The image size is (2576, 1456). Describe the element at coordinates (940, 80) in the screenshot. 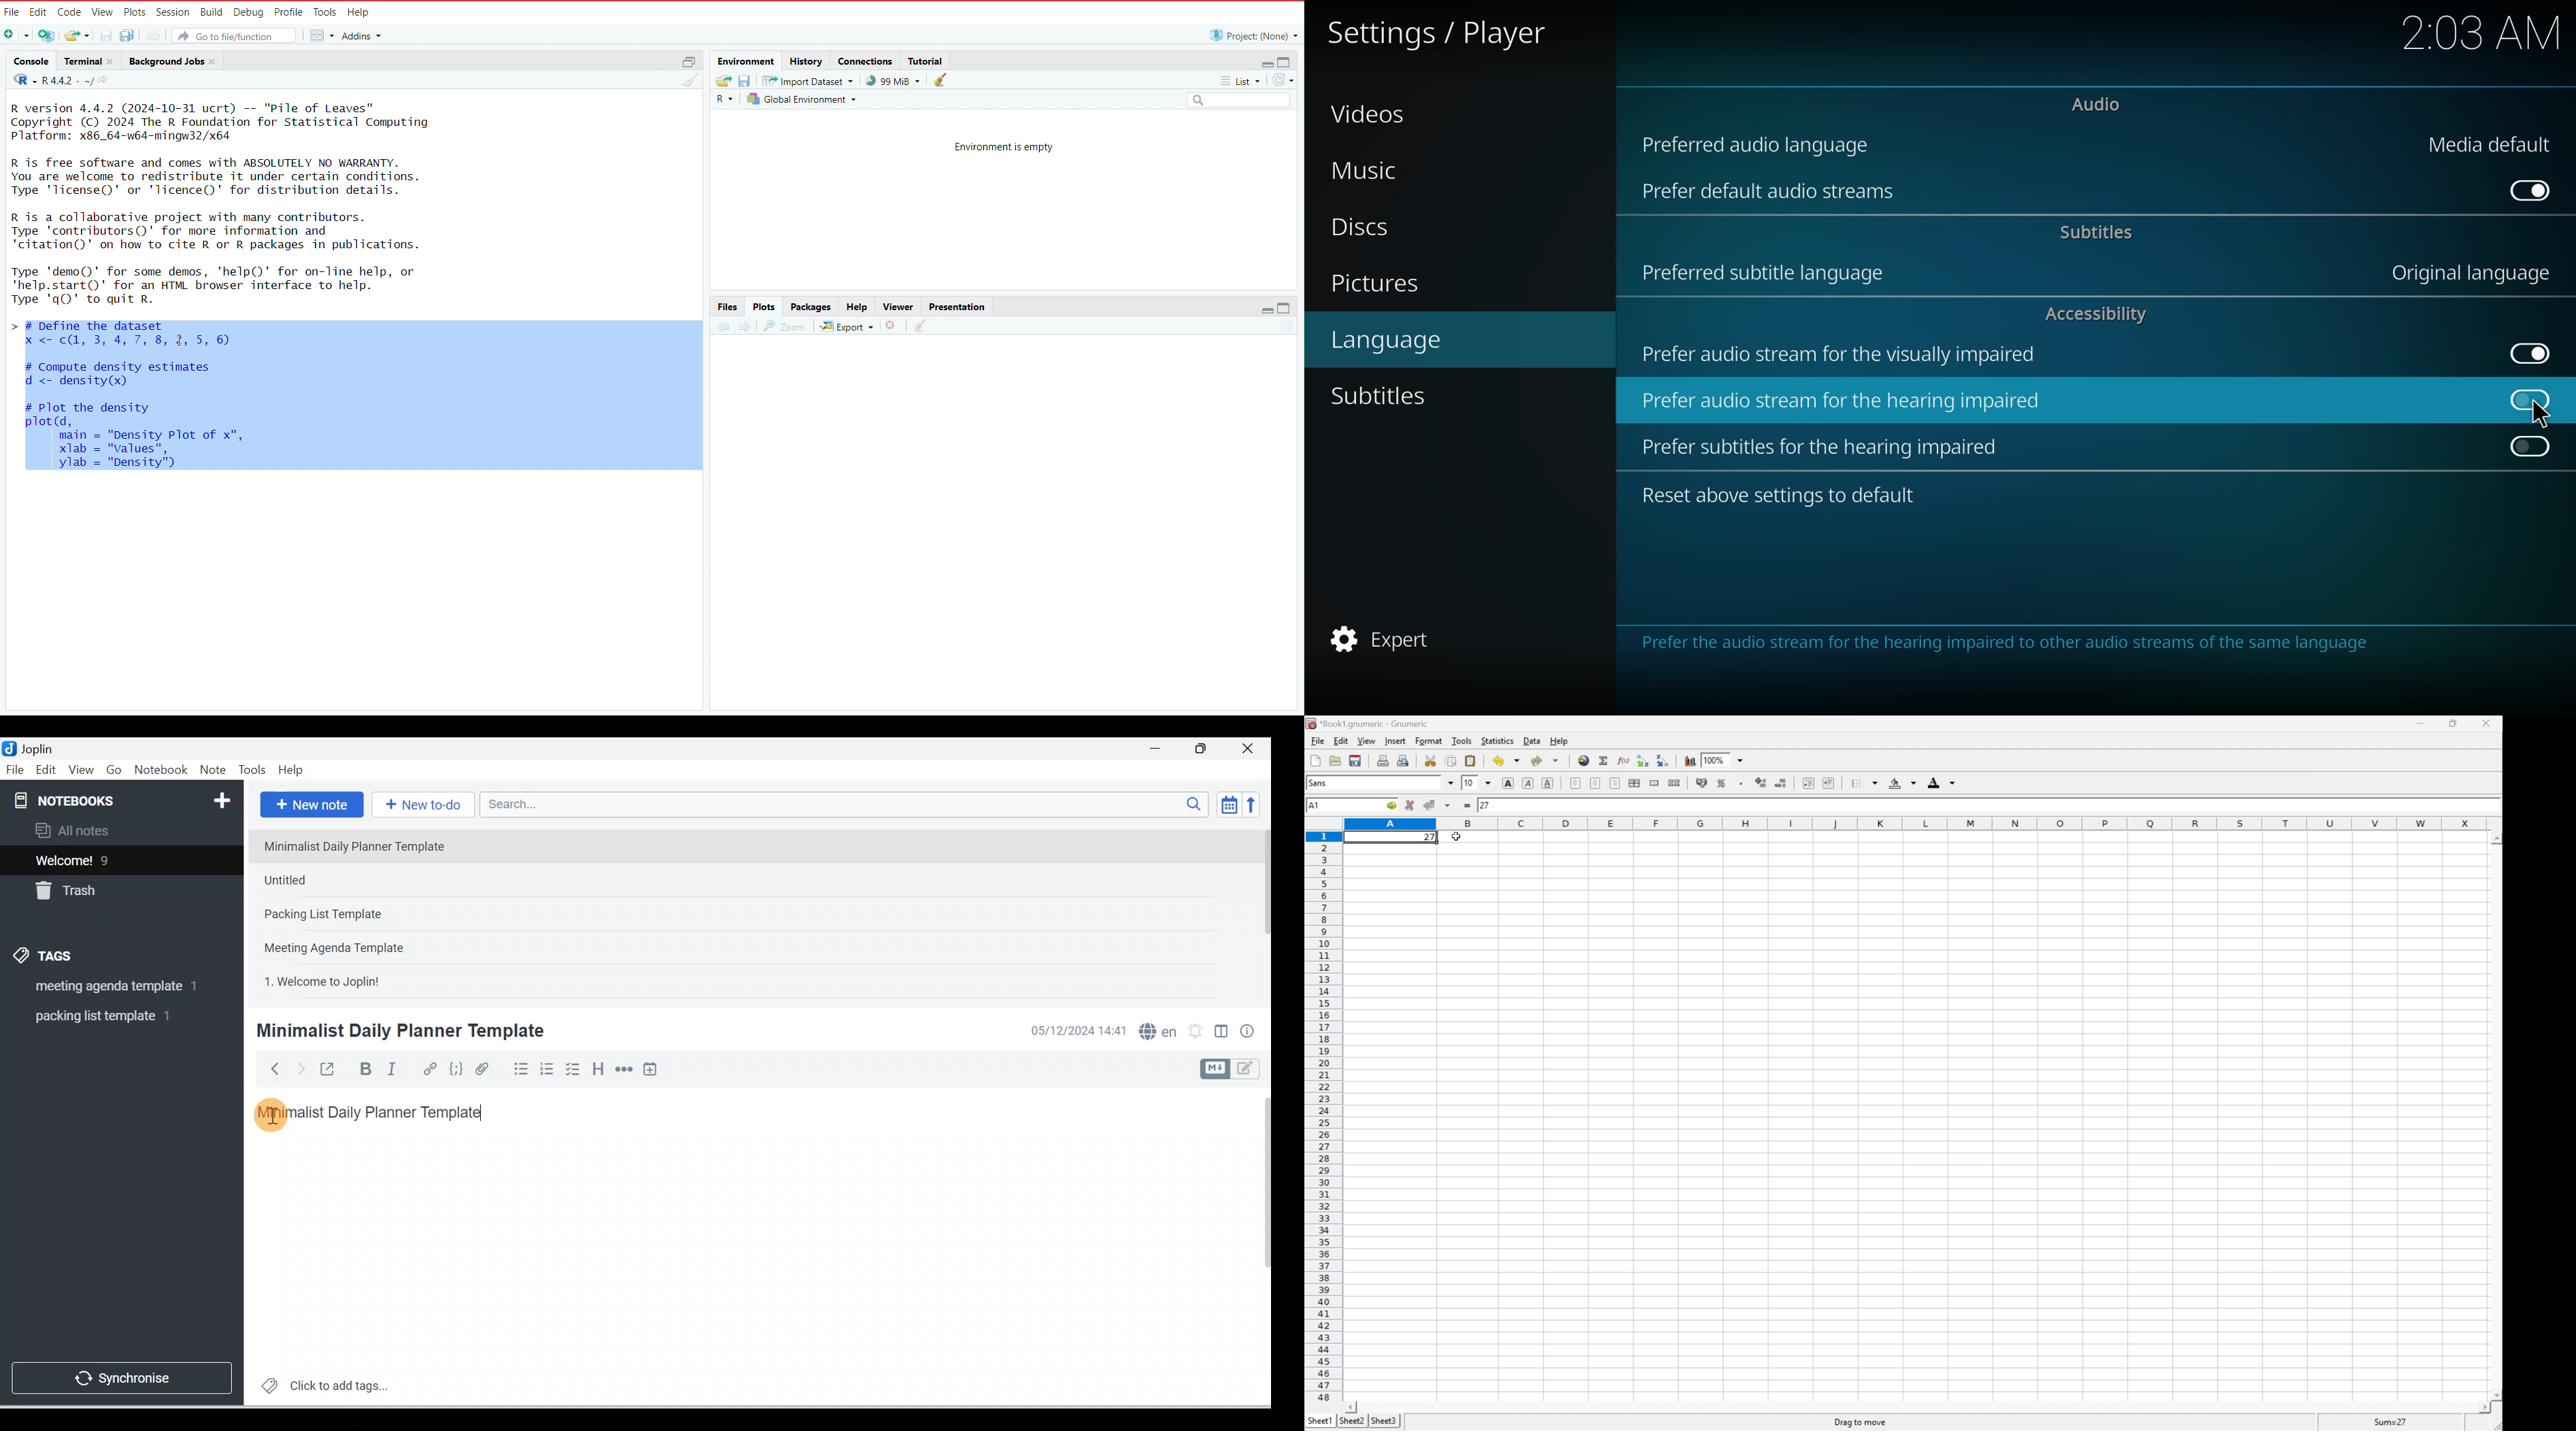

I see `clear objects from the workspace` at that location.